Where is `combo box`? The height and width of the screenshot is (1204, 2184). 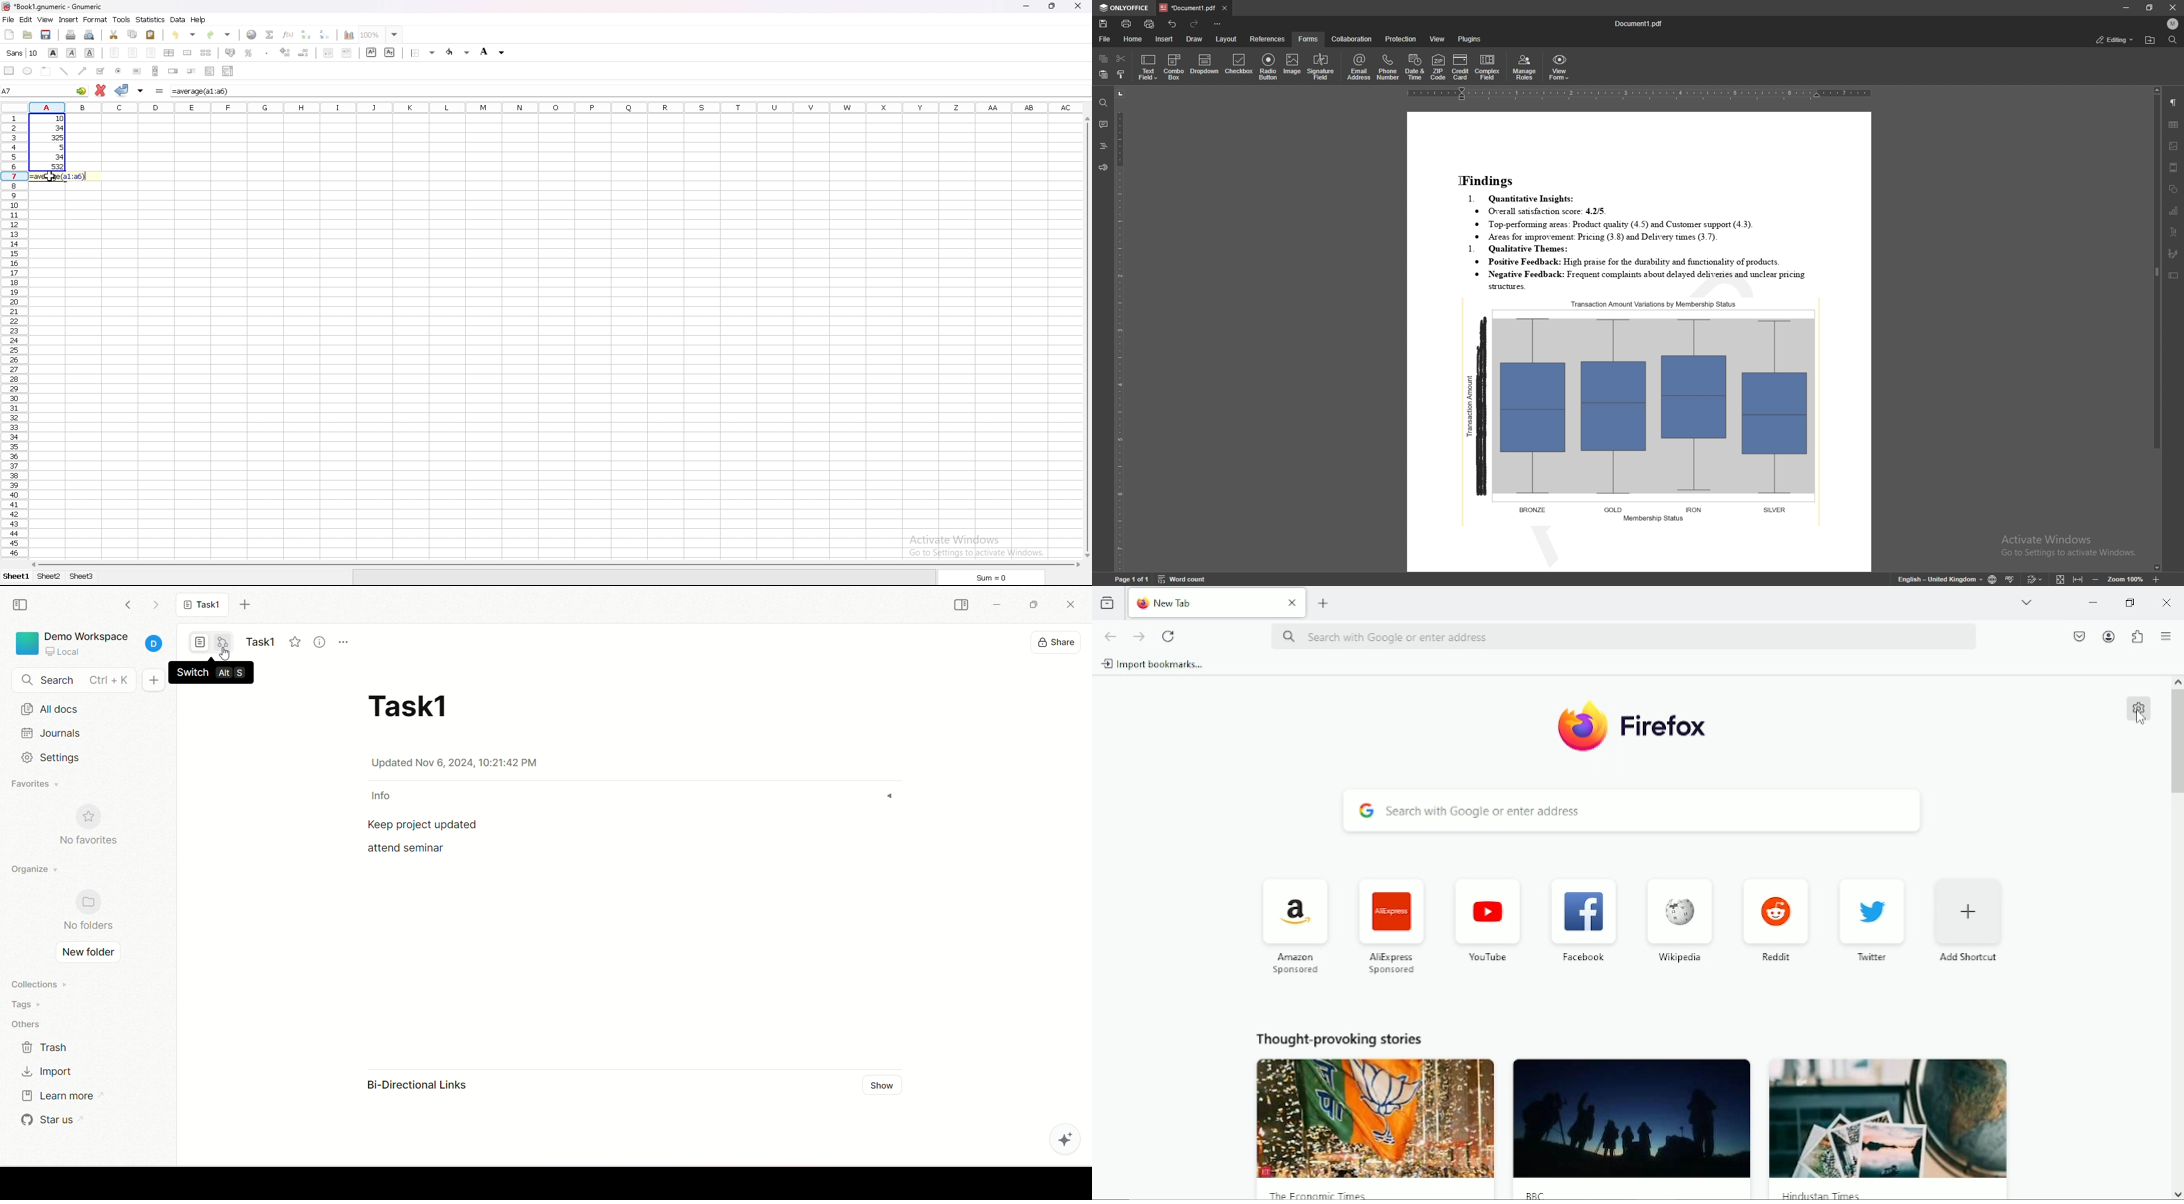
combo box is located at coordinates (228, 70).